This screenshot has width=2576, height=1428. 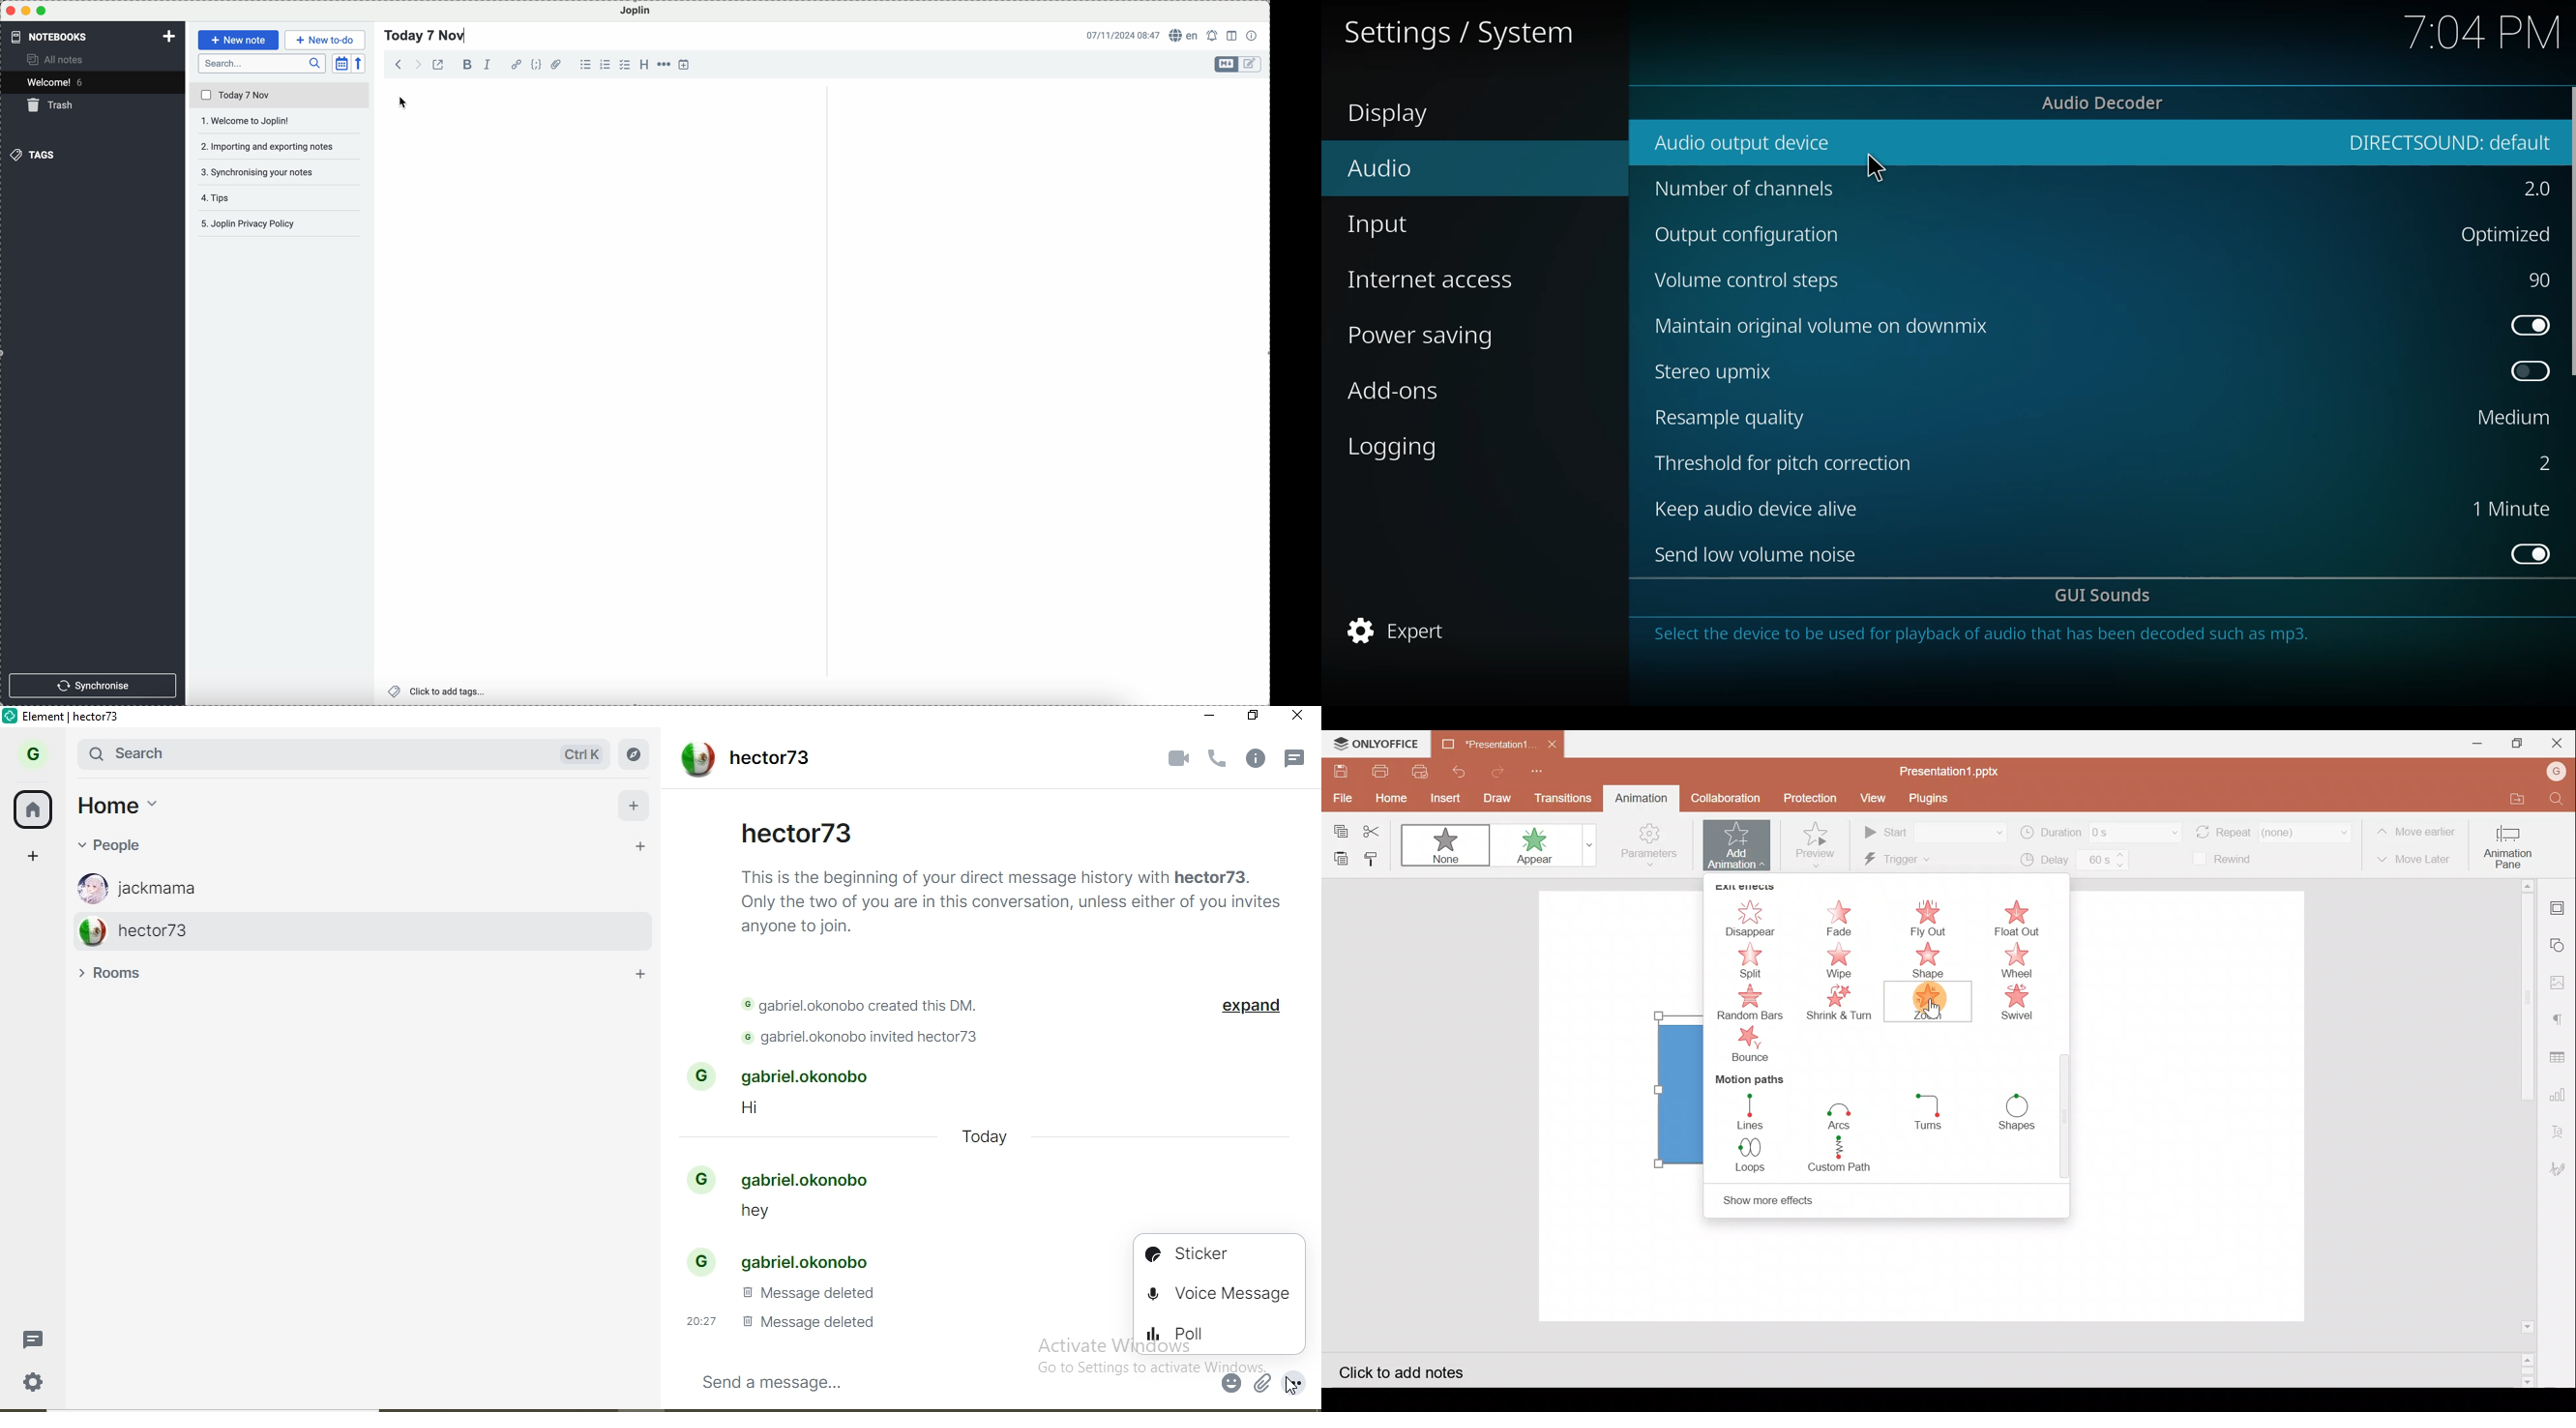 I want to click on notebooks tab, so click(x=57, y=37).